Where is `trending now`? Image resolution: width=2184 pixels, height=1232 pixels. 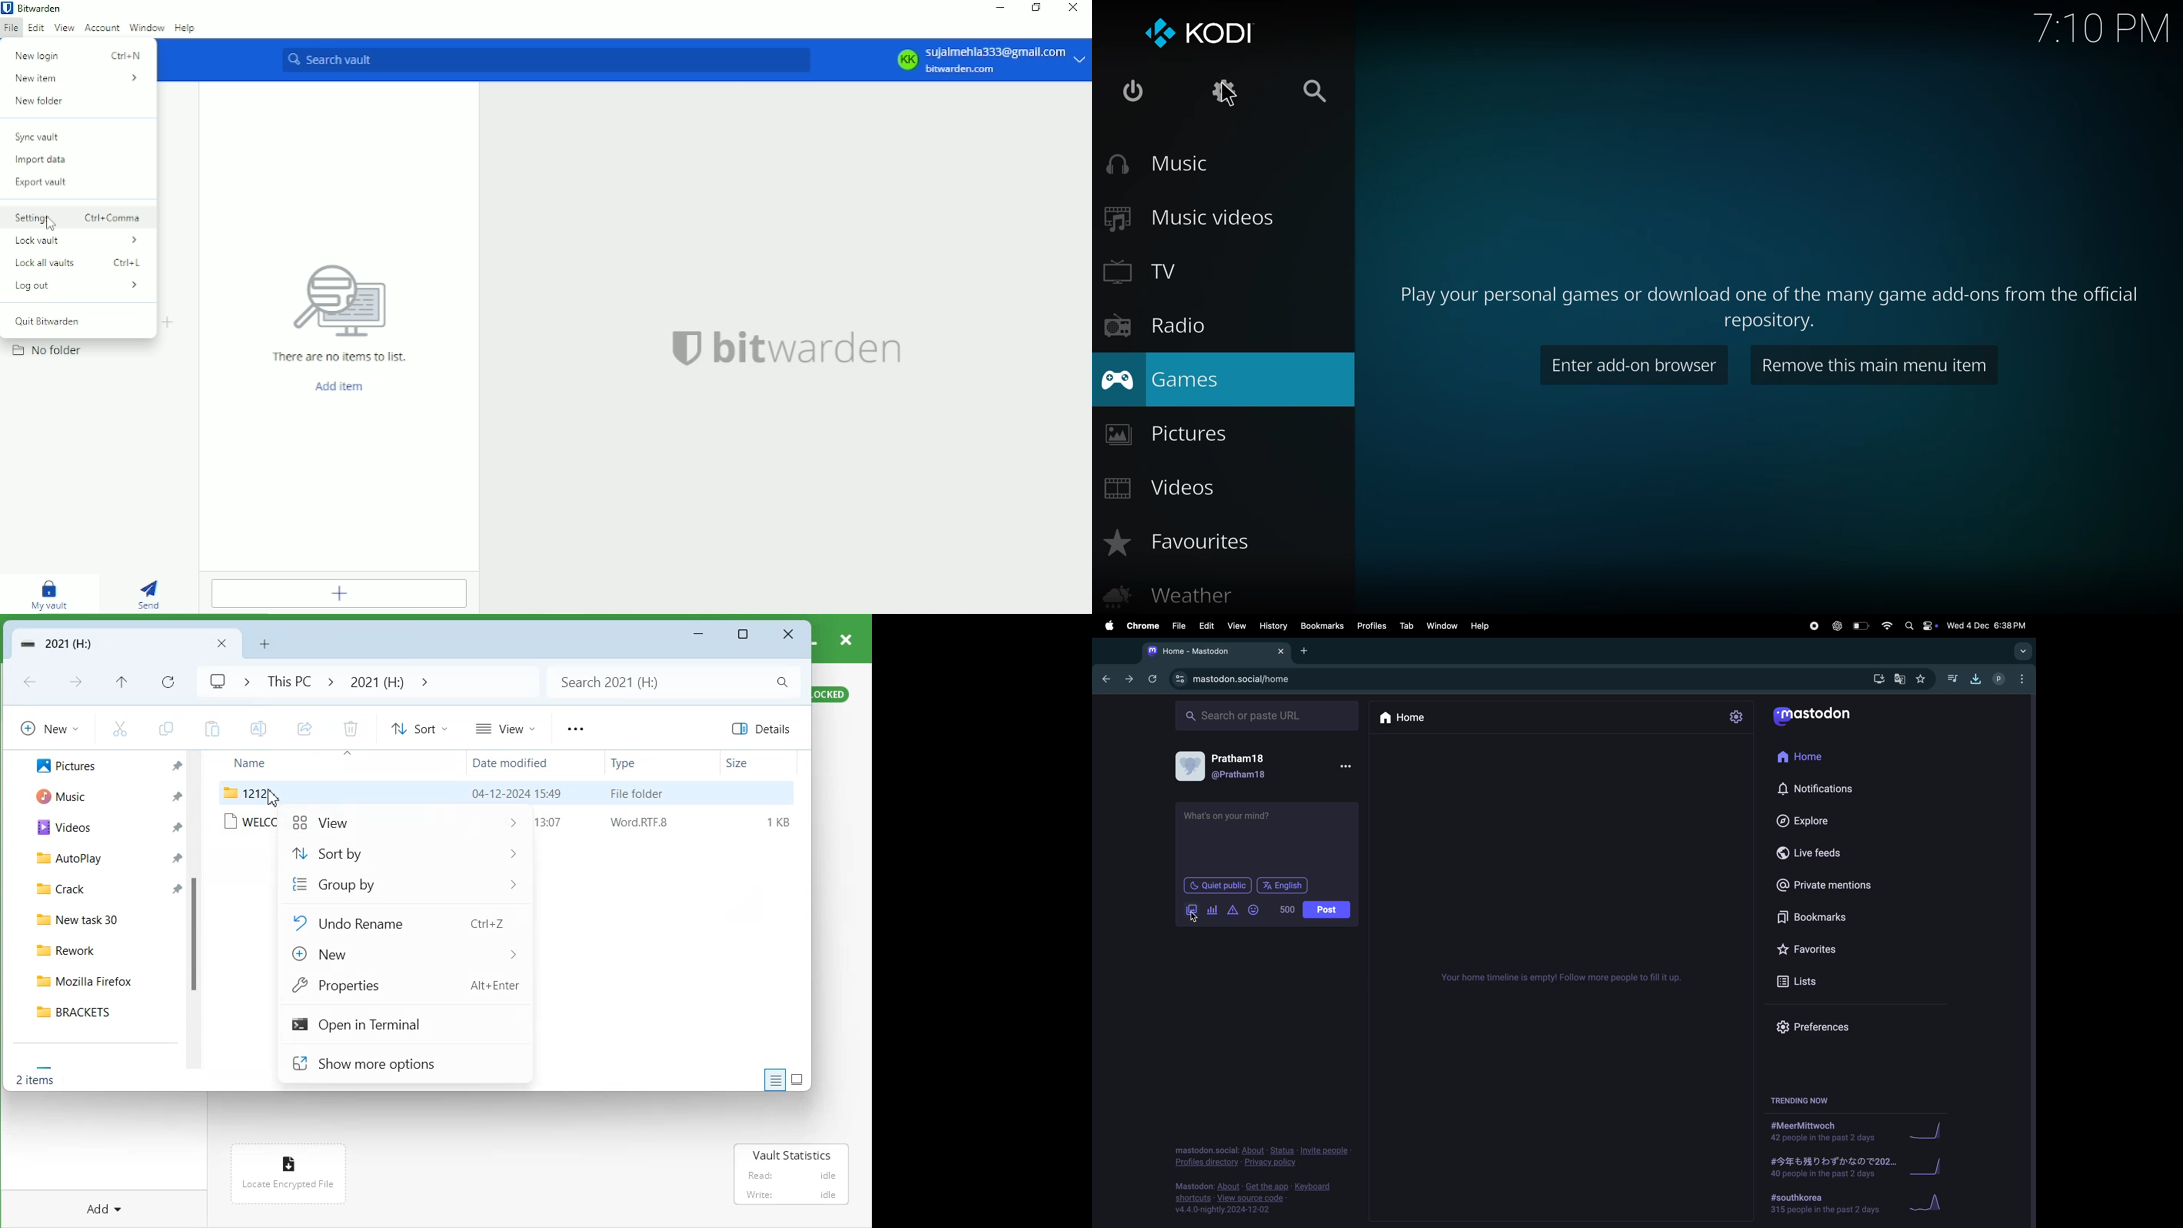
trending now is located at coordinates (1807, 1101).